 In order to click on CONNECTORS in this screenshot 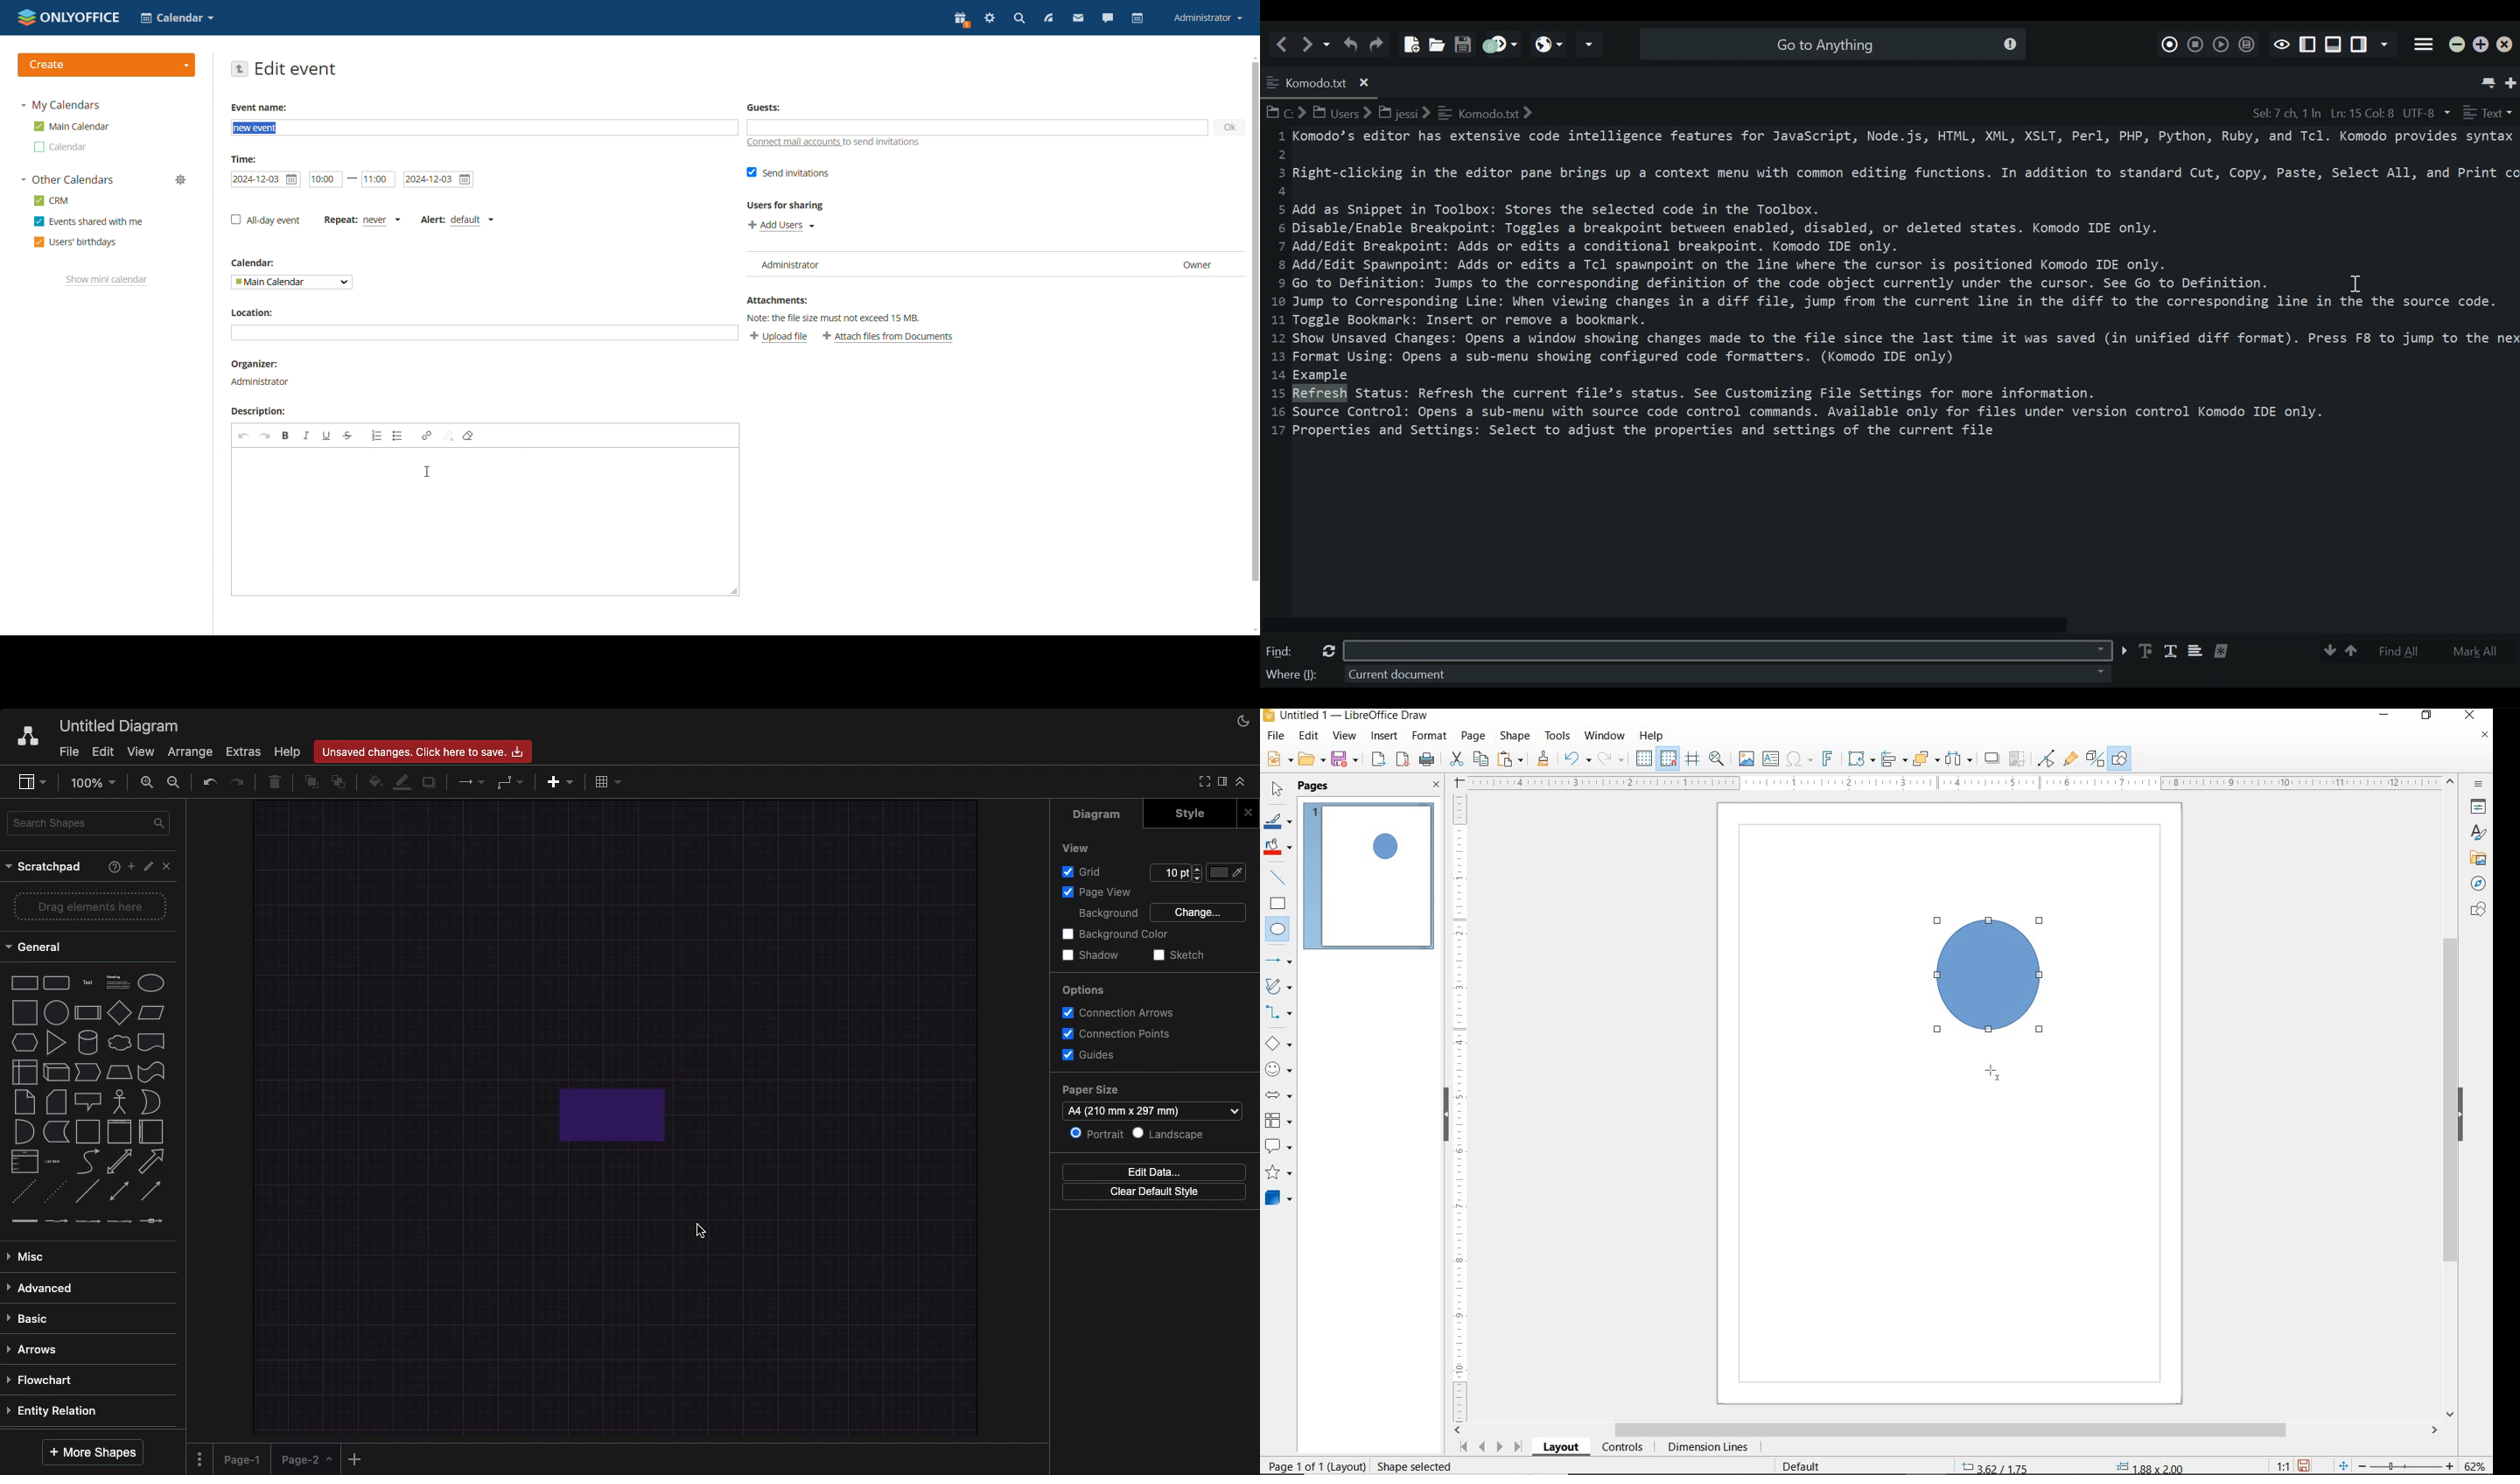, I will do `click(1279, 1013)`.